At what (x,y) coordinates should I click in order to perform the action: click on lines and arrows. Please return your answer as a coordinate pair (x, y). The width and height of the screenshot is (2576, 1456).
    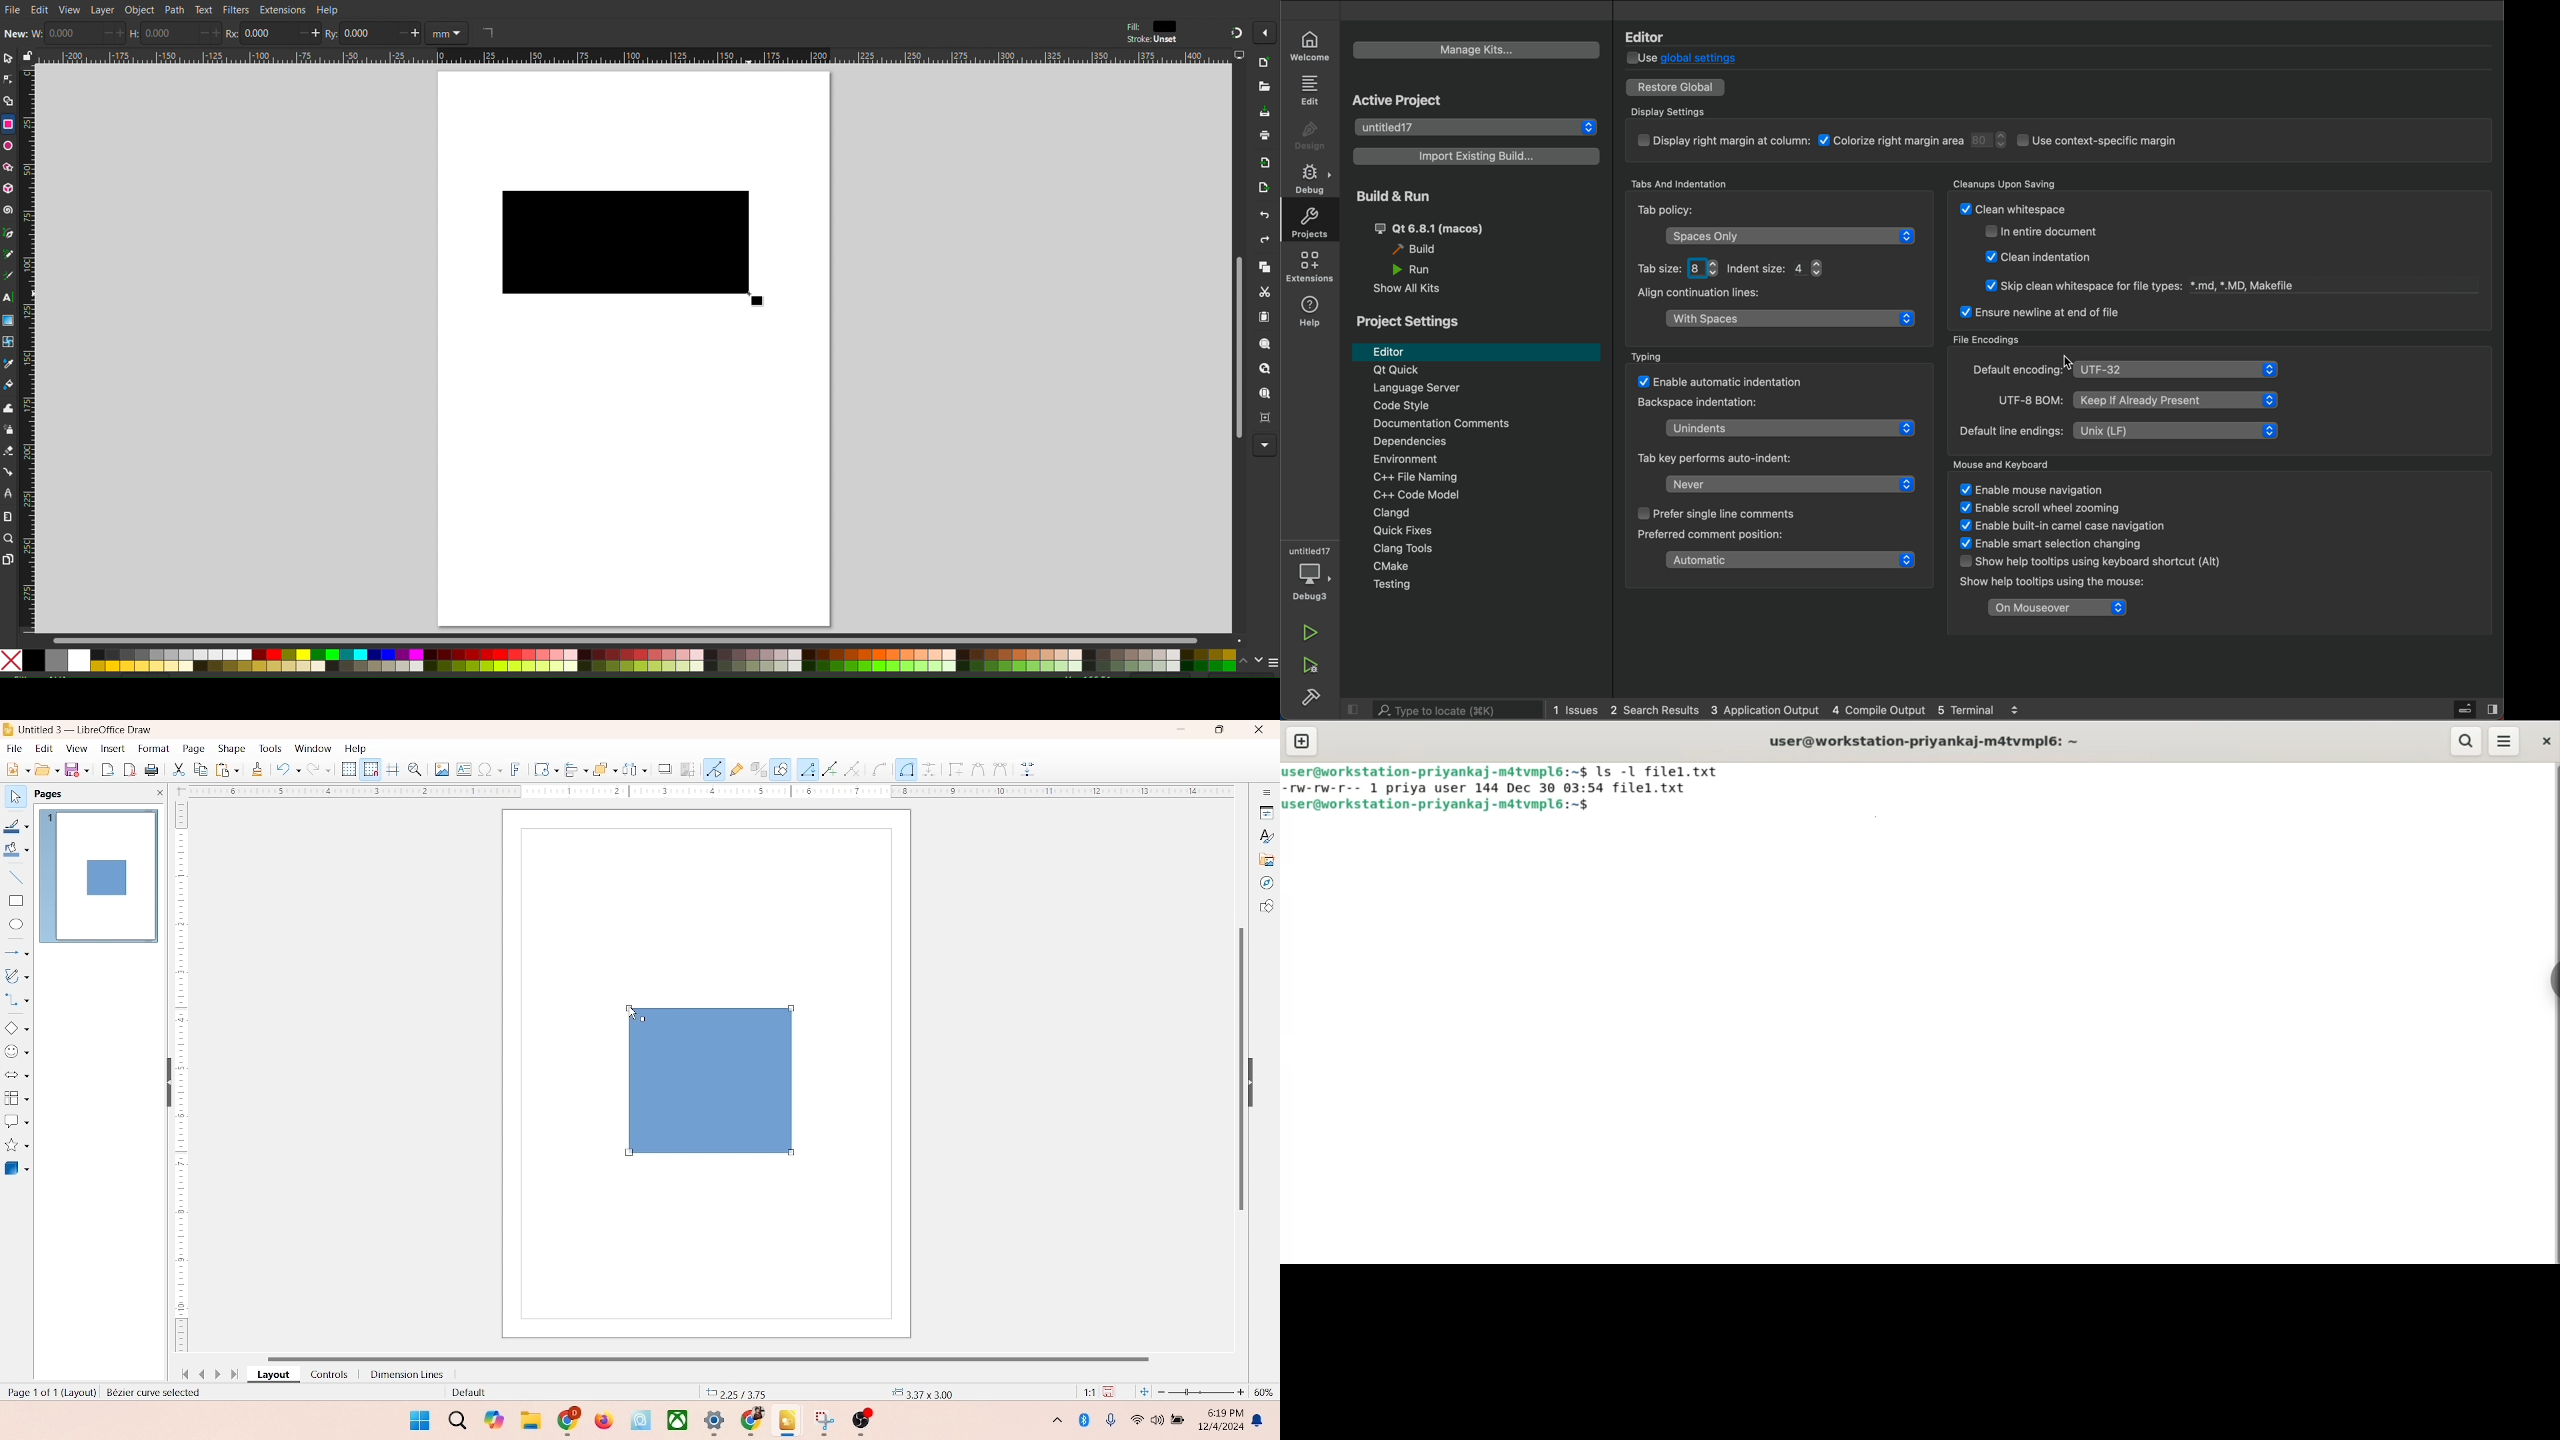
    Looking at the image, I should click on (17, 952).